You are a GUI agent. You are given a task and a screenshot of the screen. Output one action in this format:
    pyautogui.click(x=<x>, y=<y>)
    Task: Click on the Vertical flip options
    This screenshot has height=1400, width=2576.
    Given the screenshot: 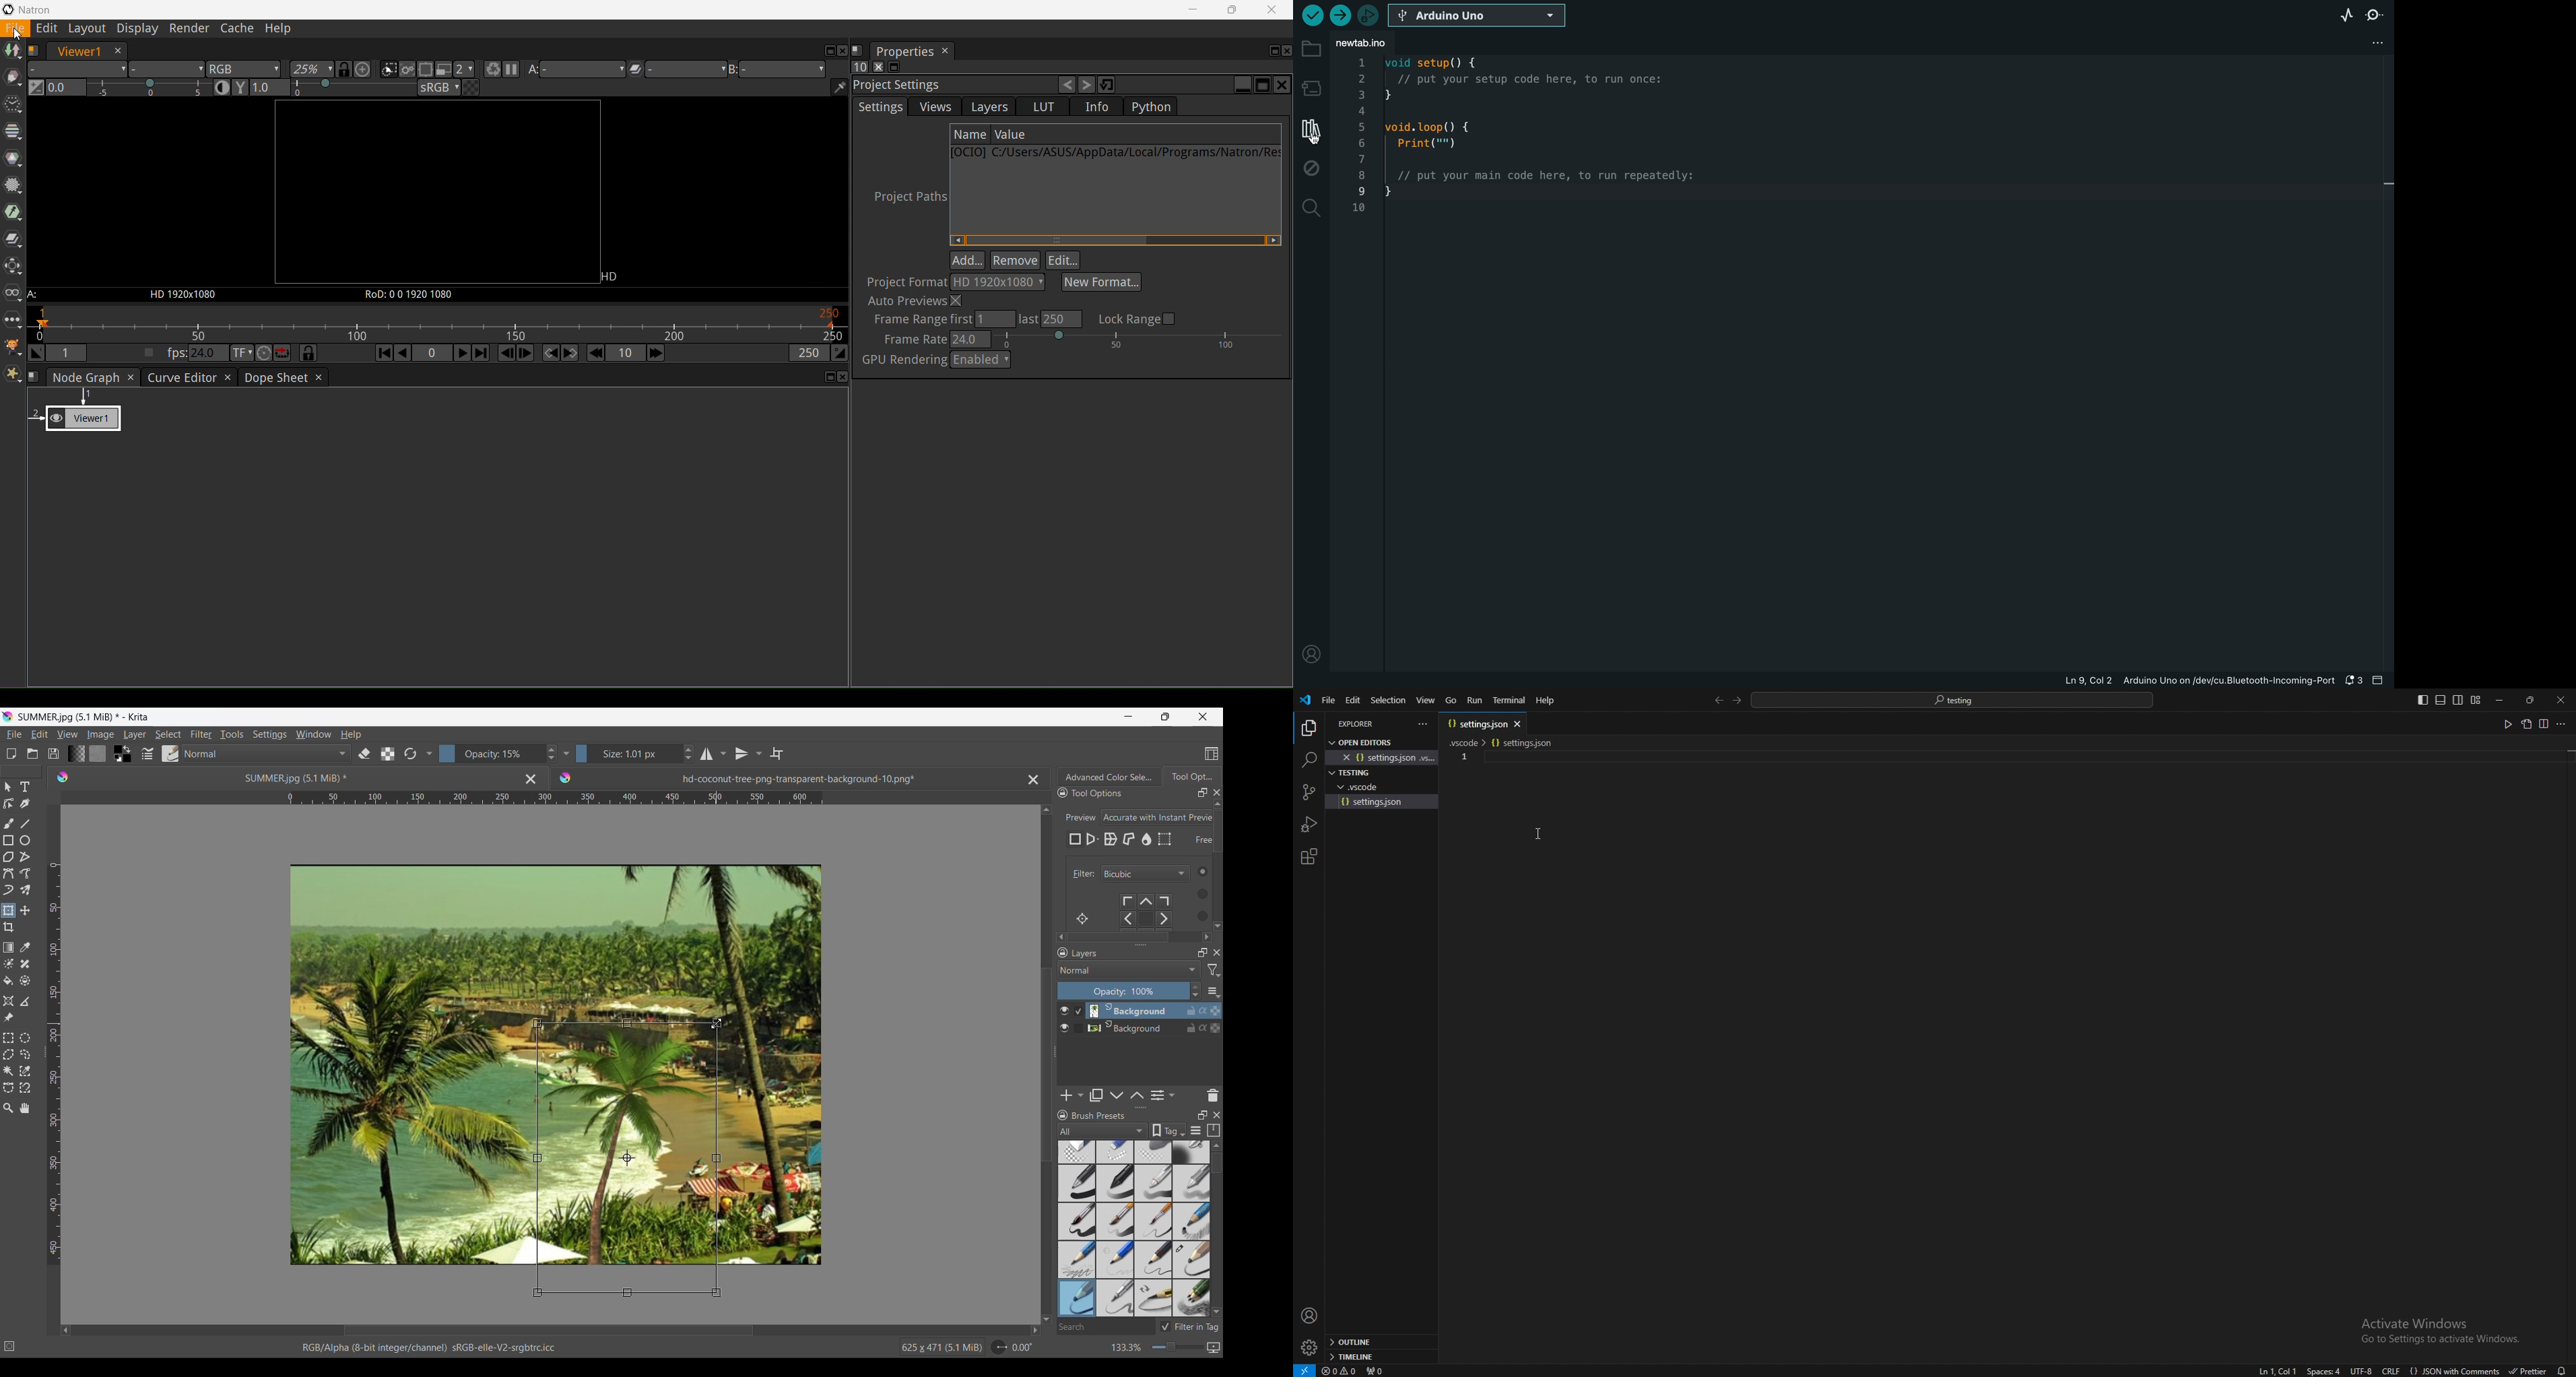 What is the action you would take?
    pyautogui.click(x=758, y=753)
    